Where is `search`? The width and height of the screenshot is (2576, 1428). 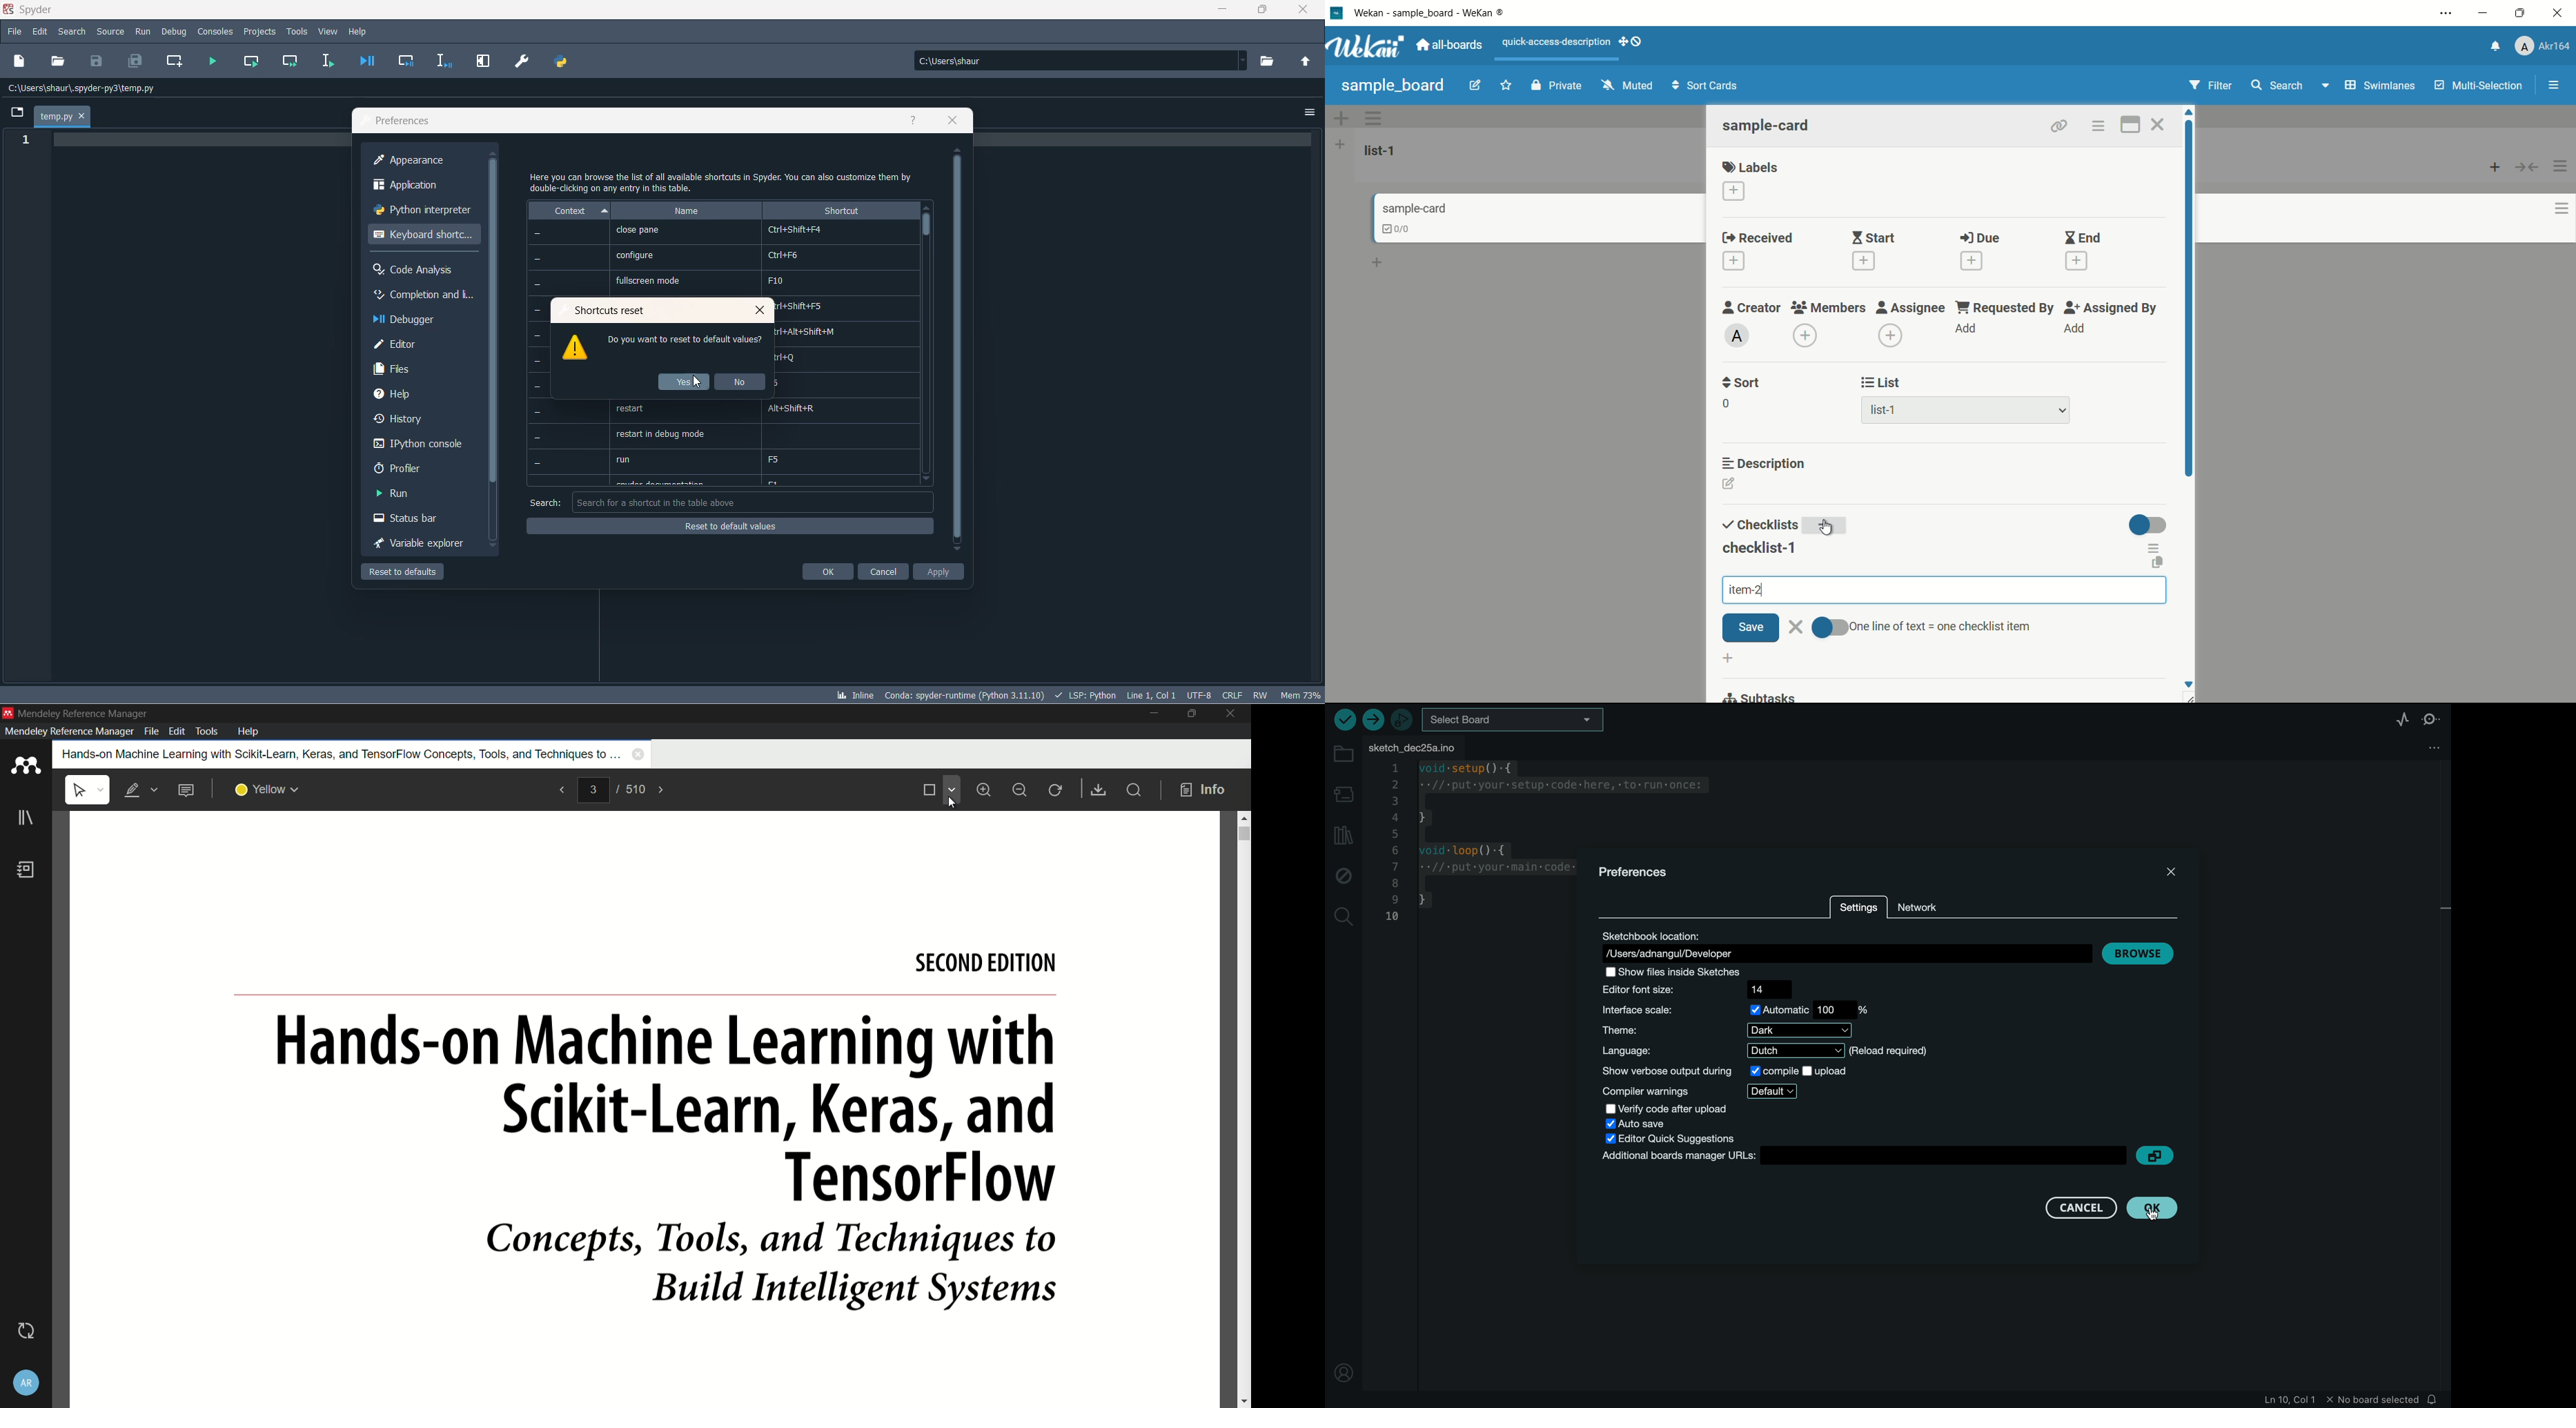 search is located at coordinates (2276, 85).